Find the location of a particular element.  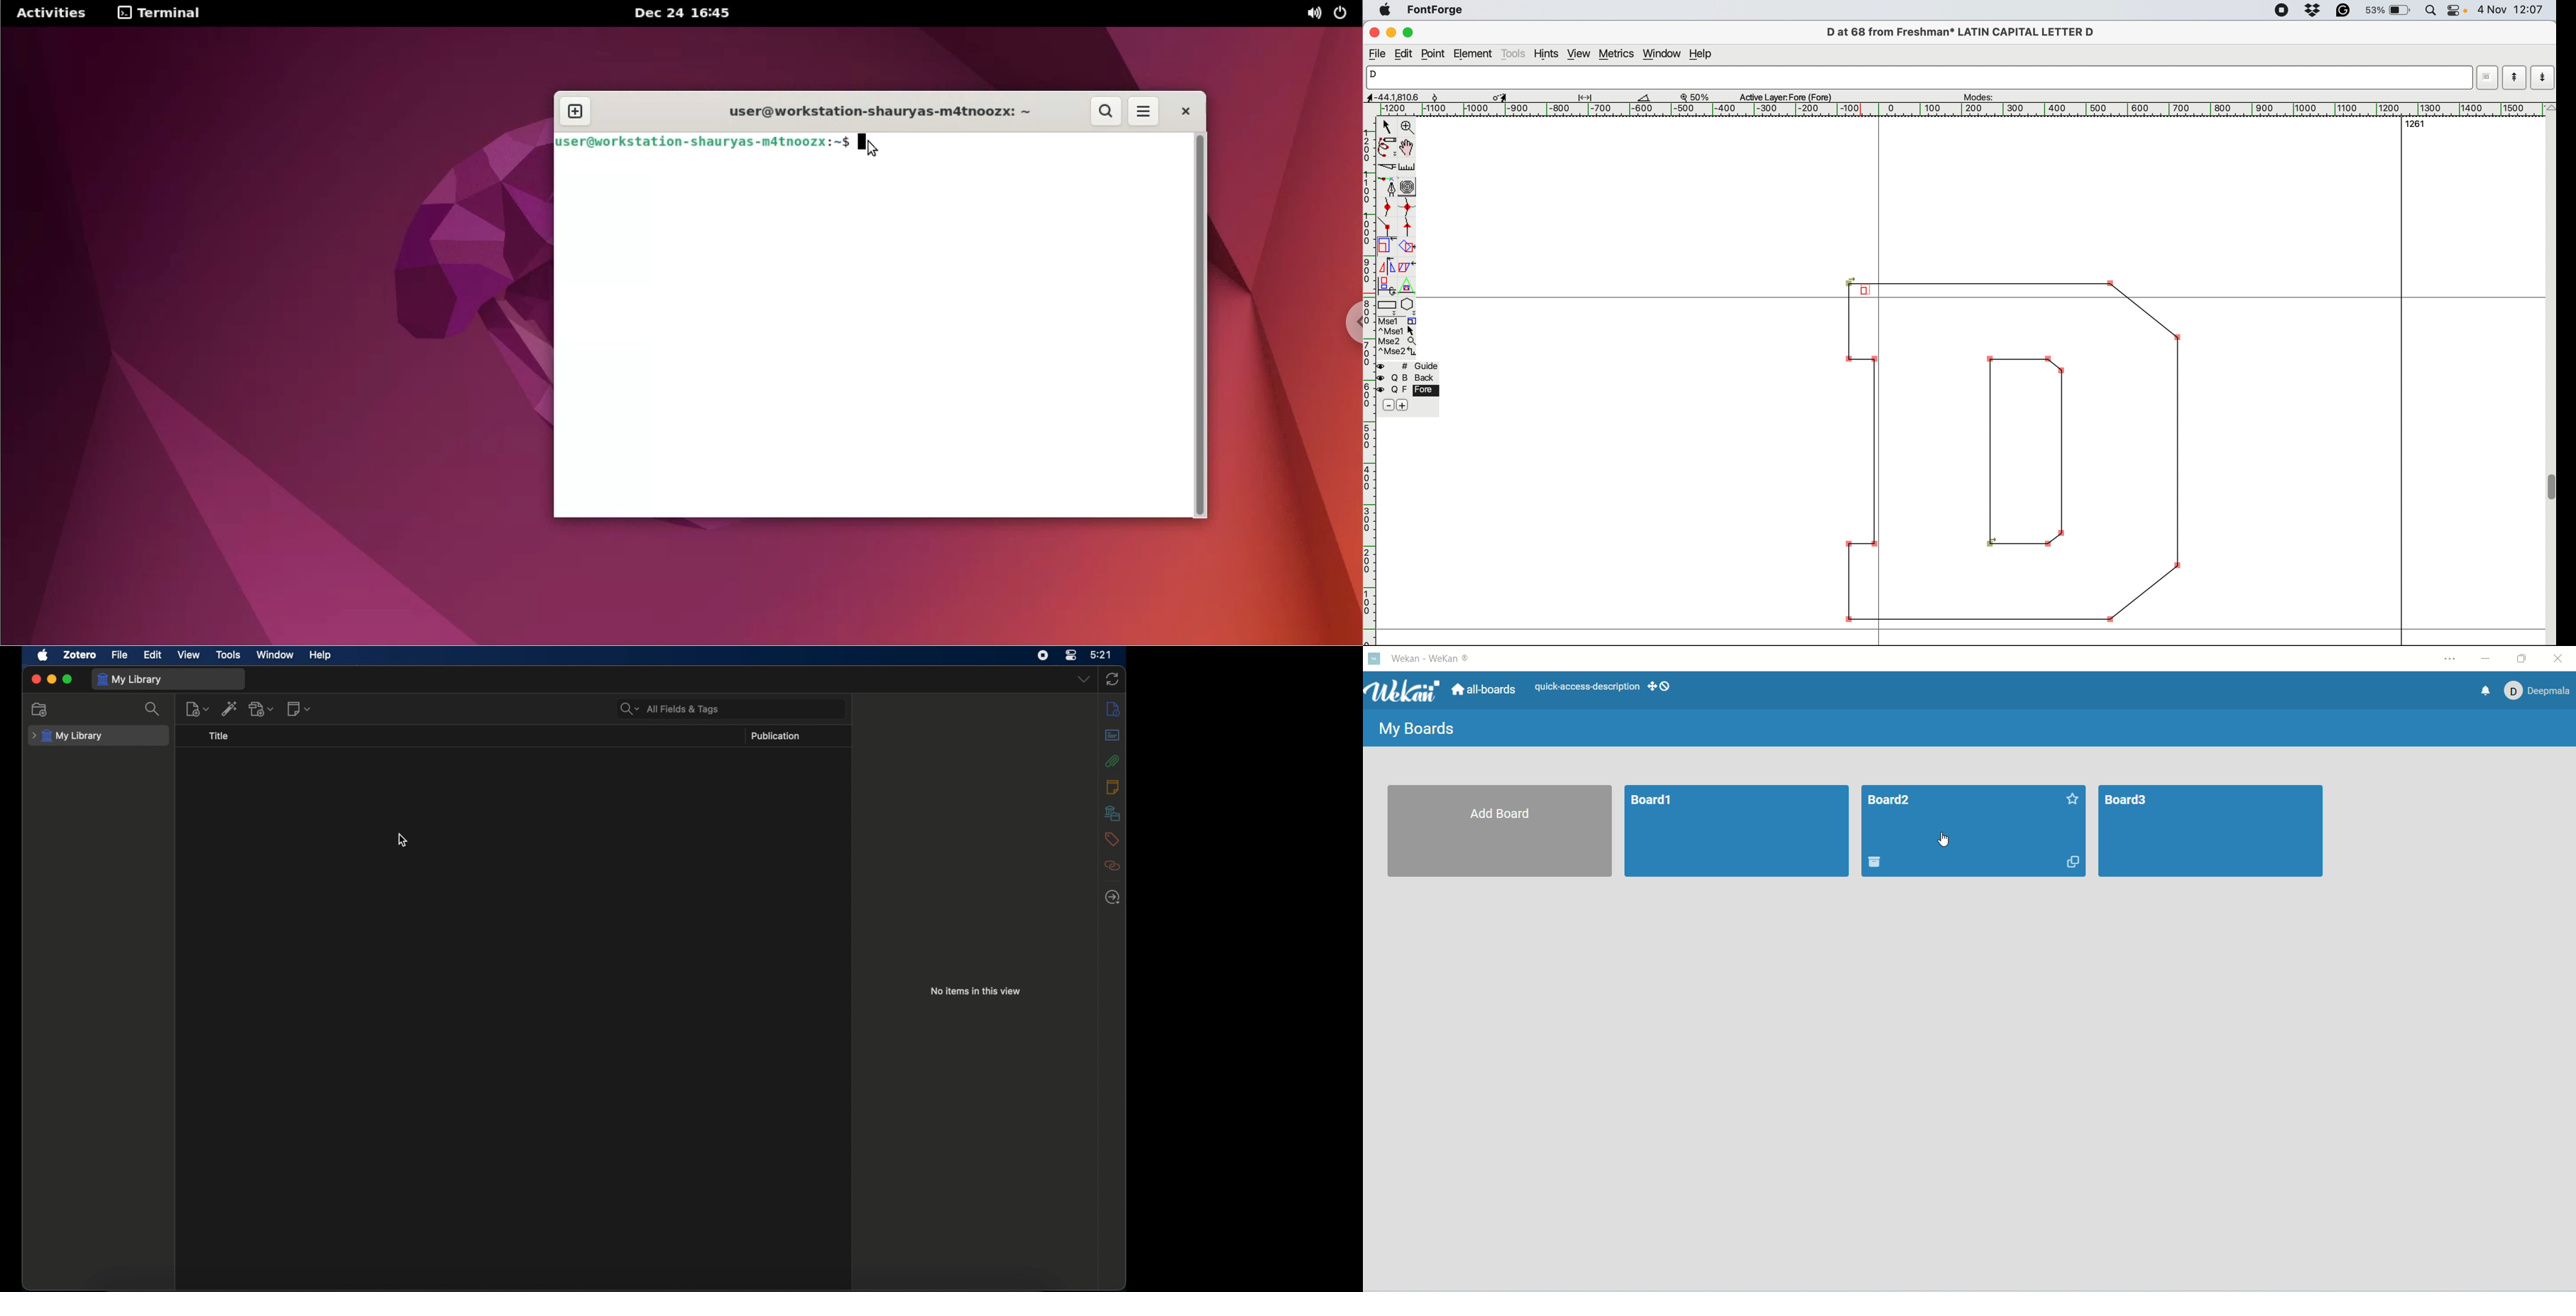

previous letter is located at coordinates (2515, 78).